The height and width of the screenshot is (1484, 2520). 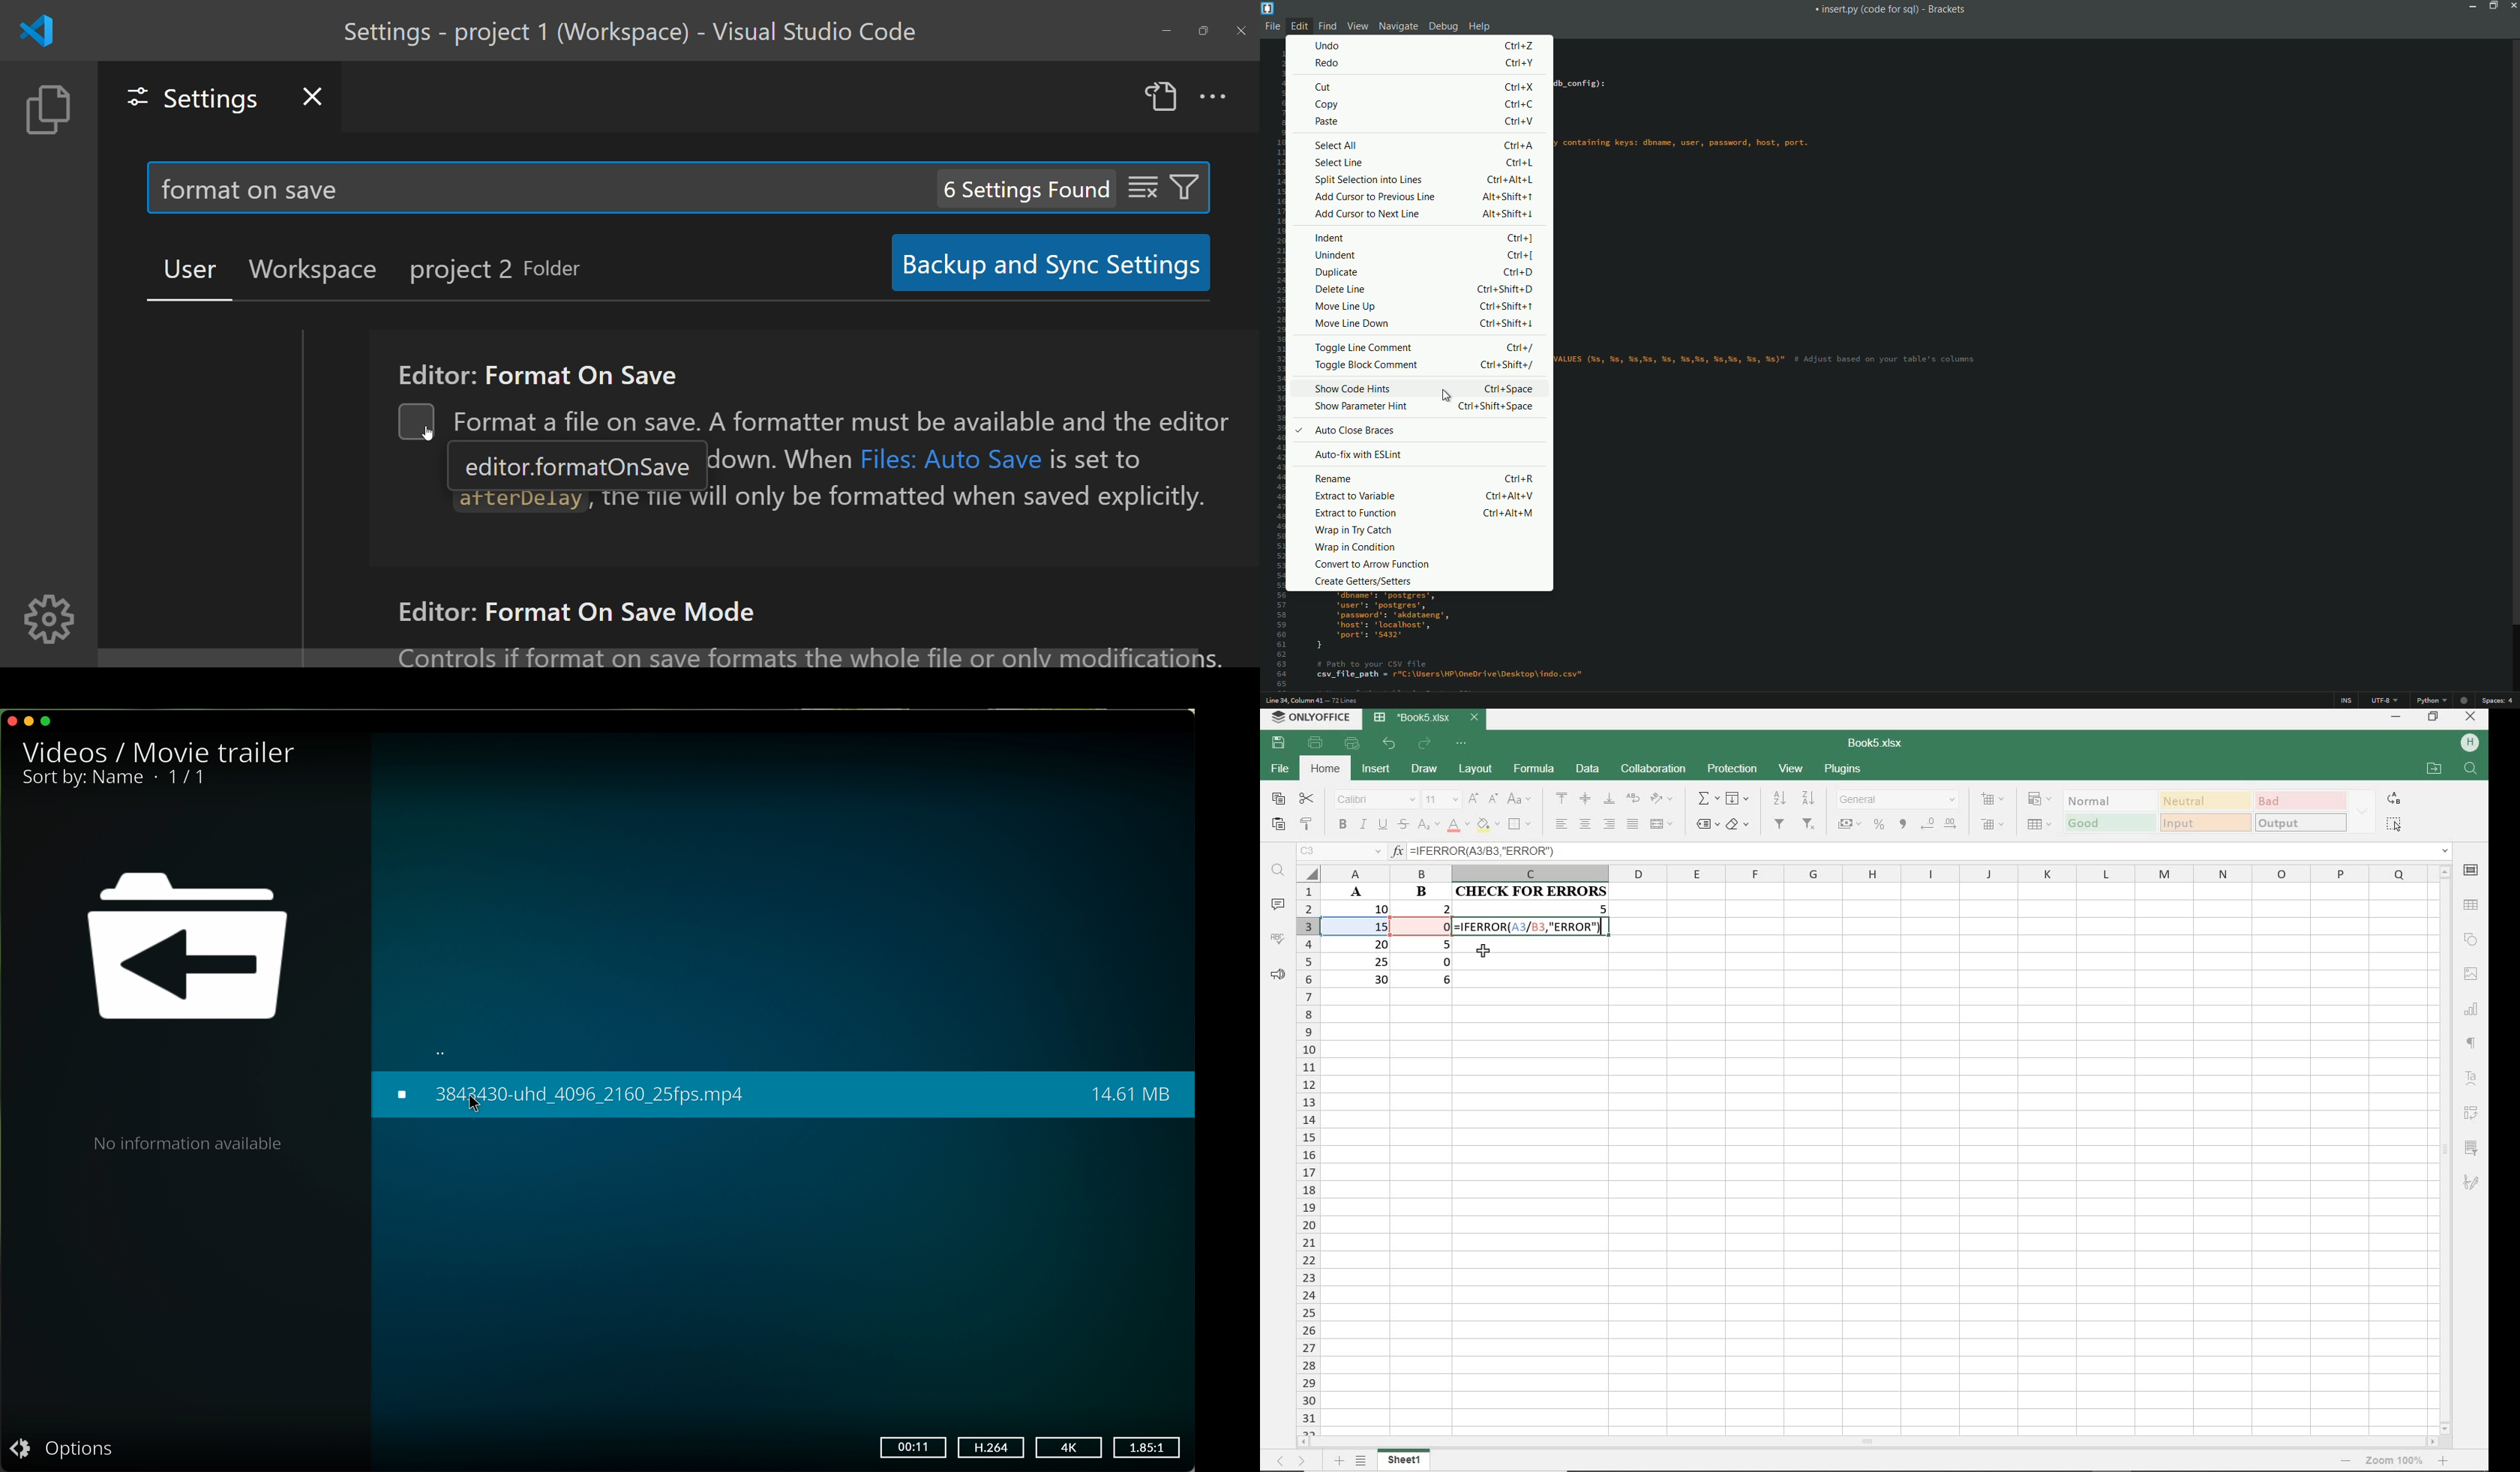 I want to click on no information available, so click(x=186, y=1143).